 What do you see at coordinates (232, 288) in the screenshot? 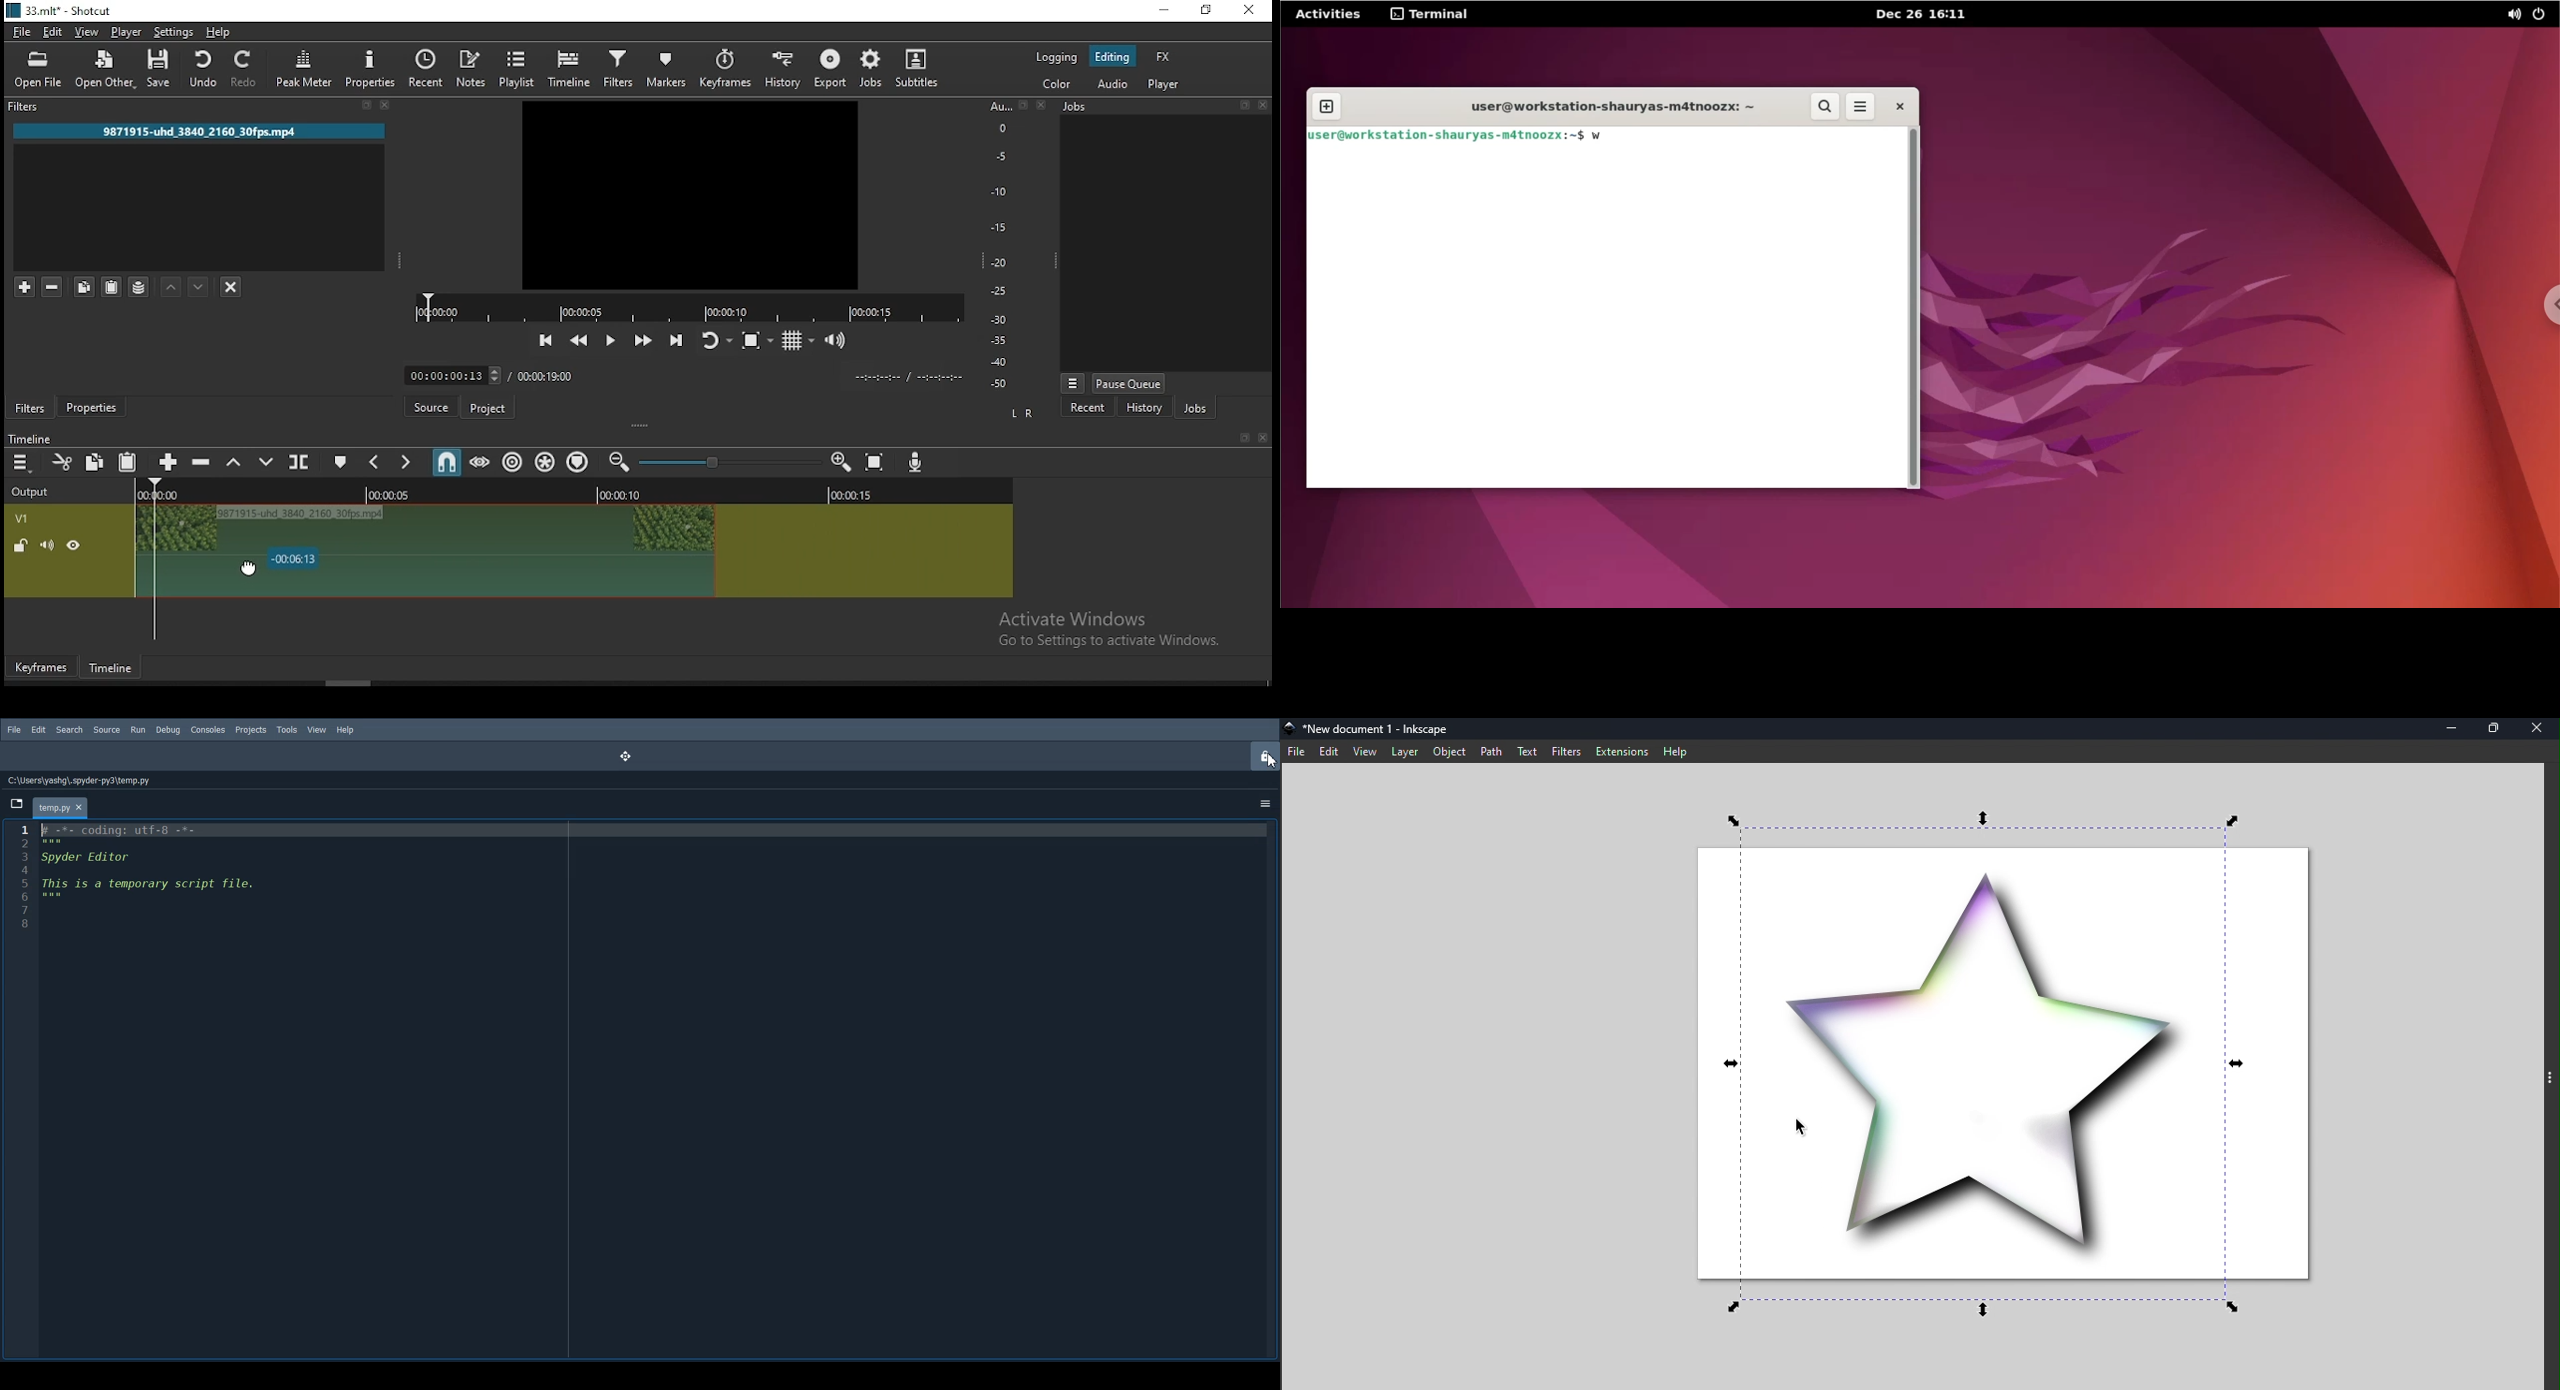
I see `deselct filter` at bounding box center [232, 288].